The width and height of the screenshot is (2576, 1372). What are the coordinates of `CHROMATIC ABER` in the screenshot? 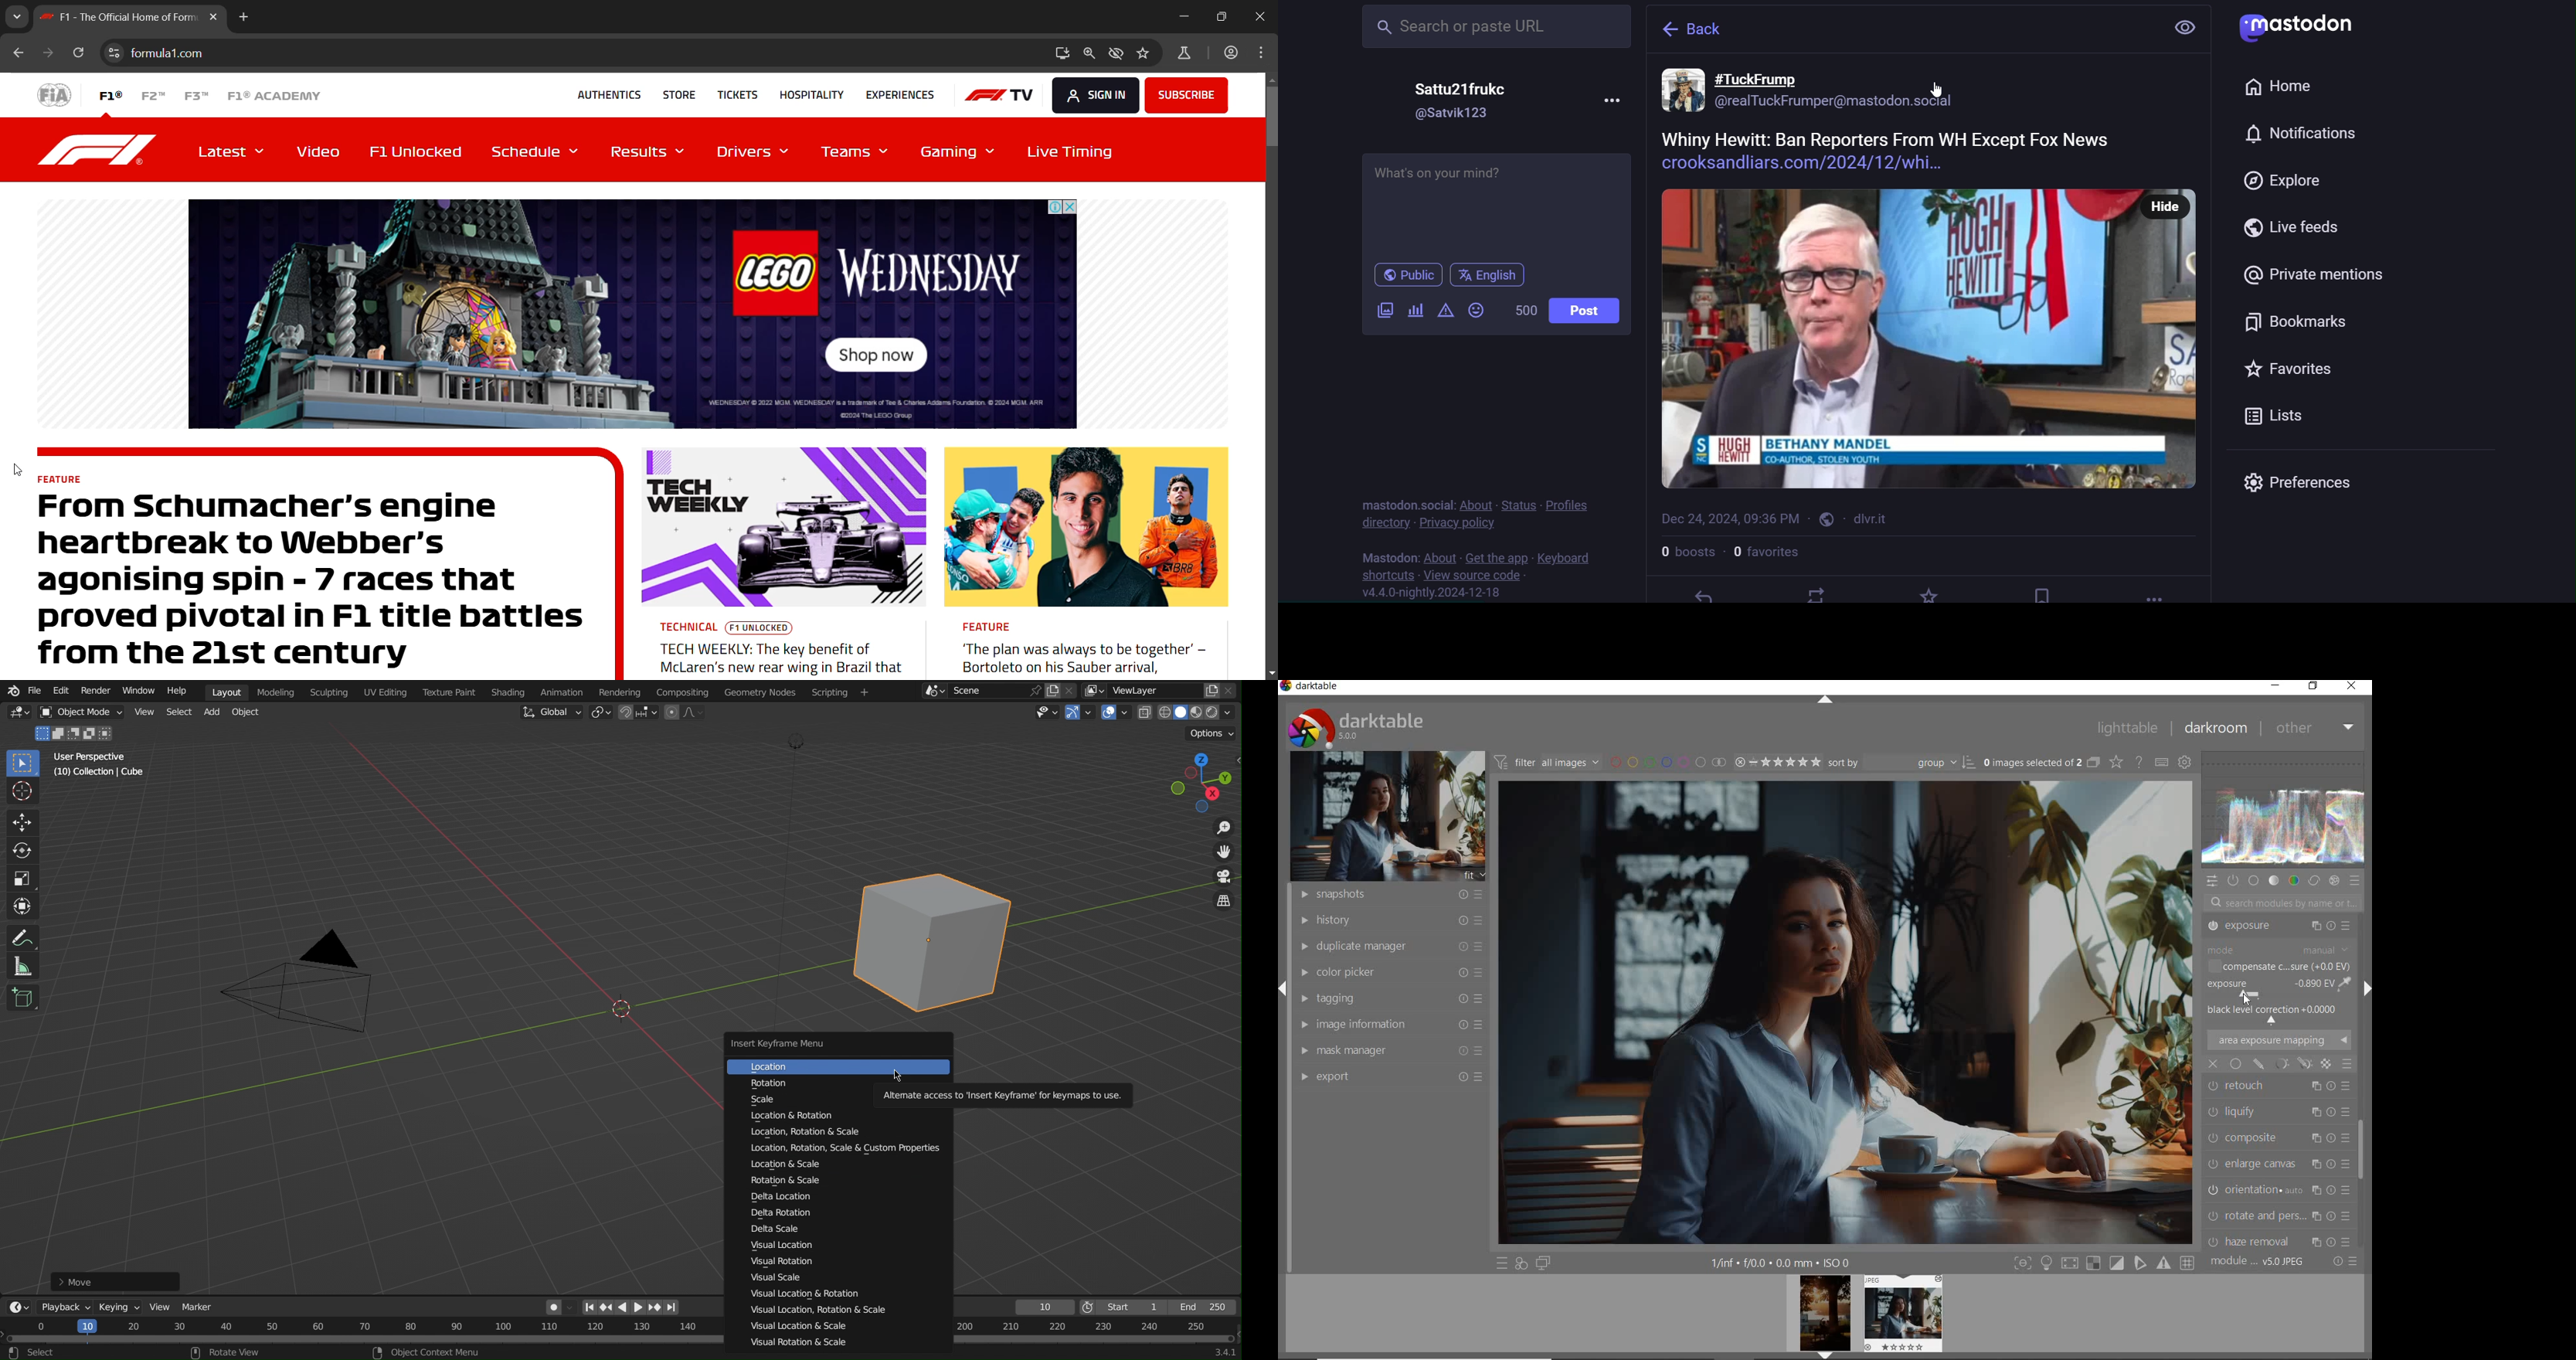 It's located at (2277, 1189).